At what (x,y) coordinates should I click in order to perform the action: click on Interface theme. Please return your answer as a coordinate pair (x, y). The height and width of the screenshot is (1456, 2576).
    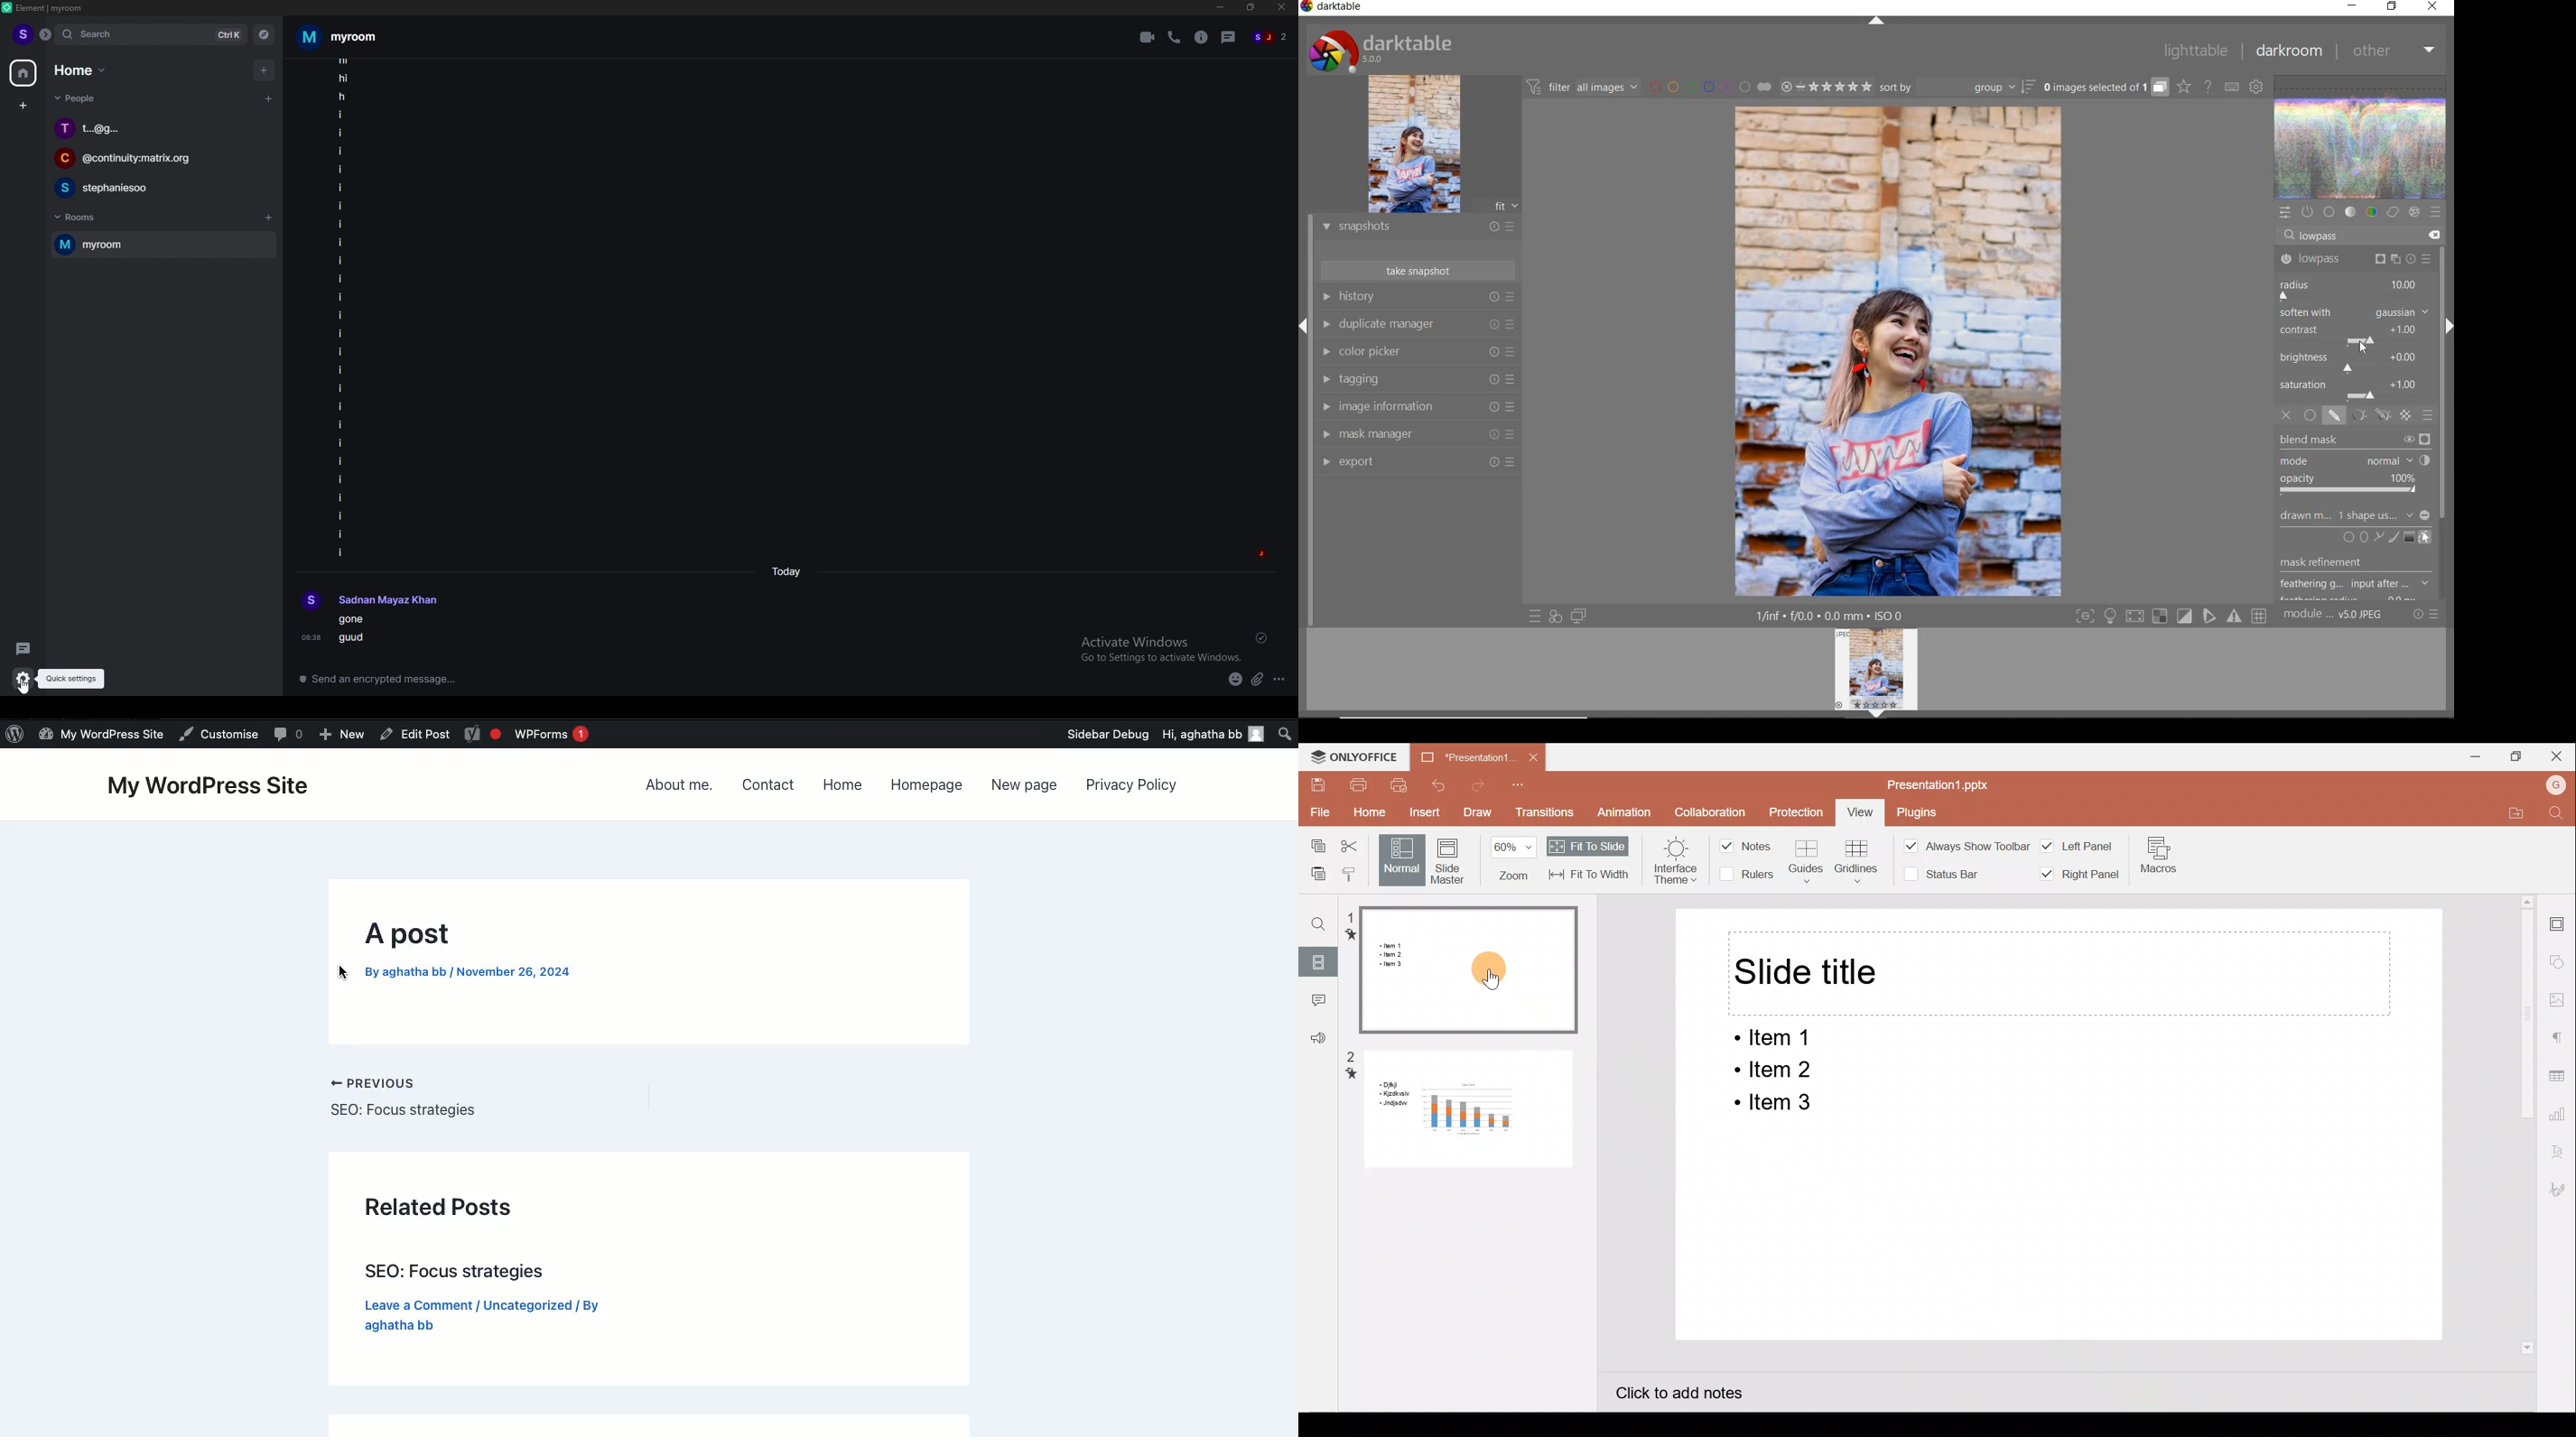
    Looking at the image, I should click on (1676, 859).